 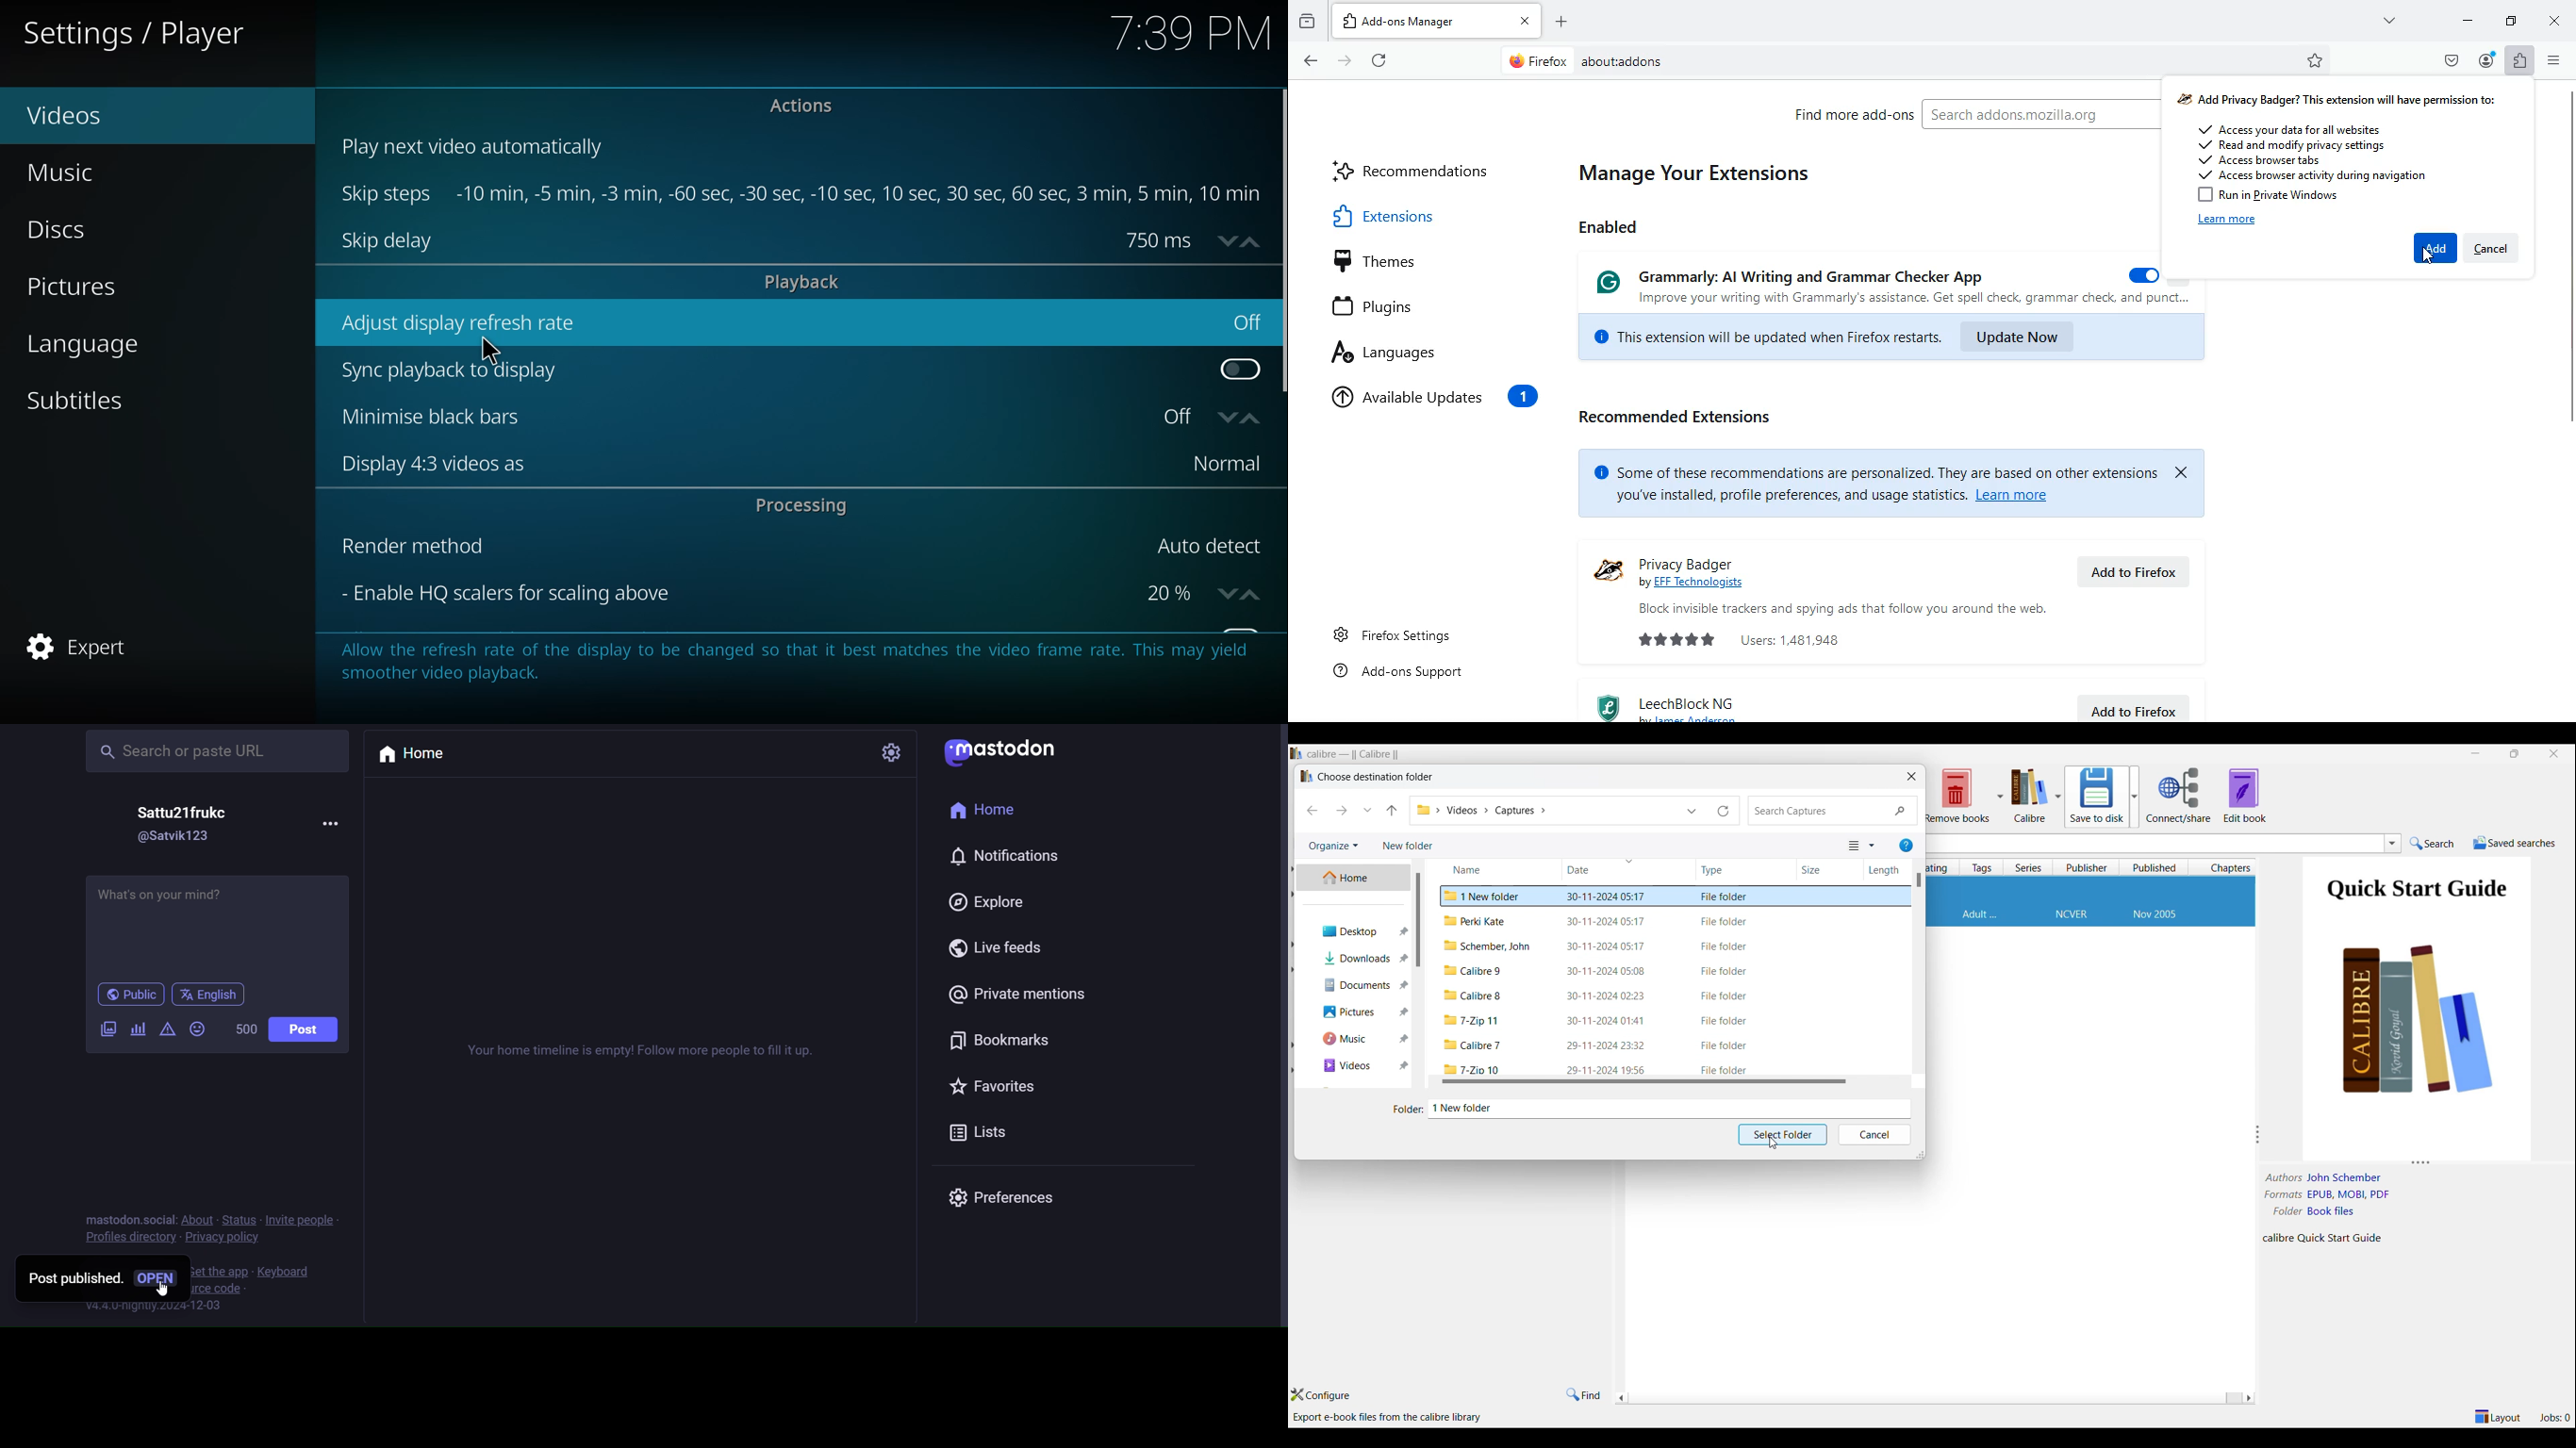 I want to click on expert, so click(x=82, y=648).